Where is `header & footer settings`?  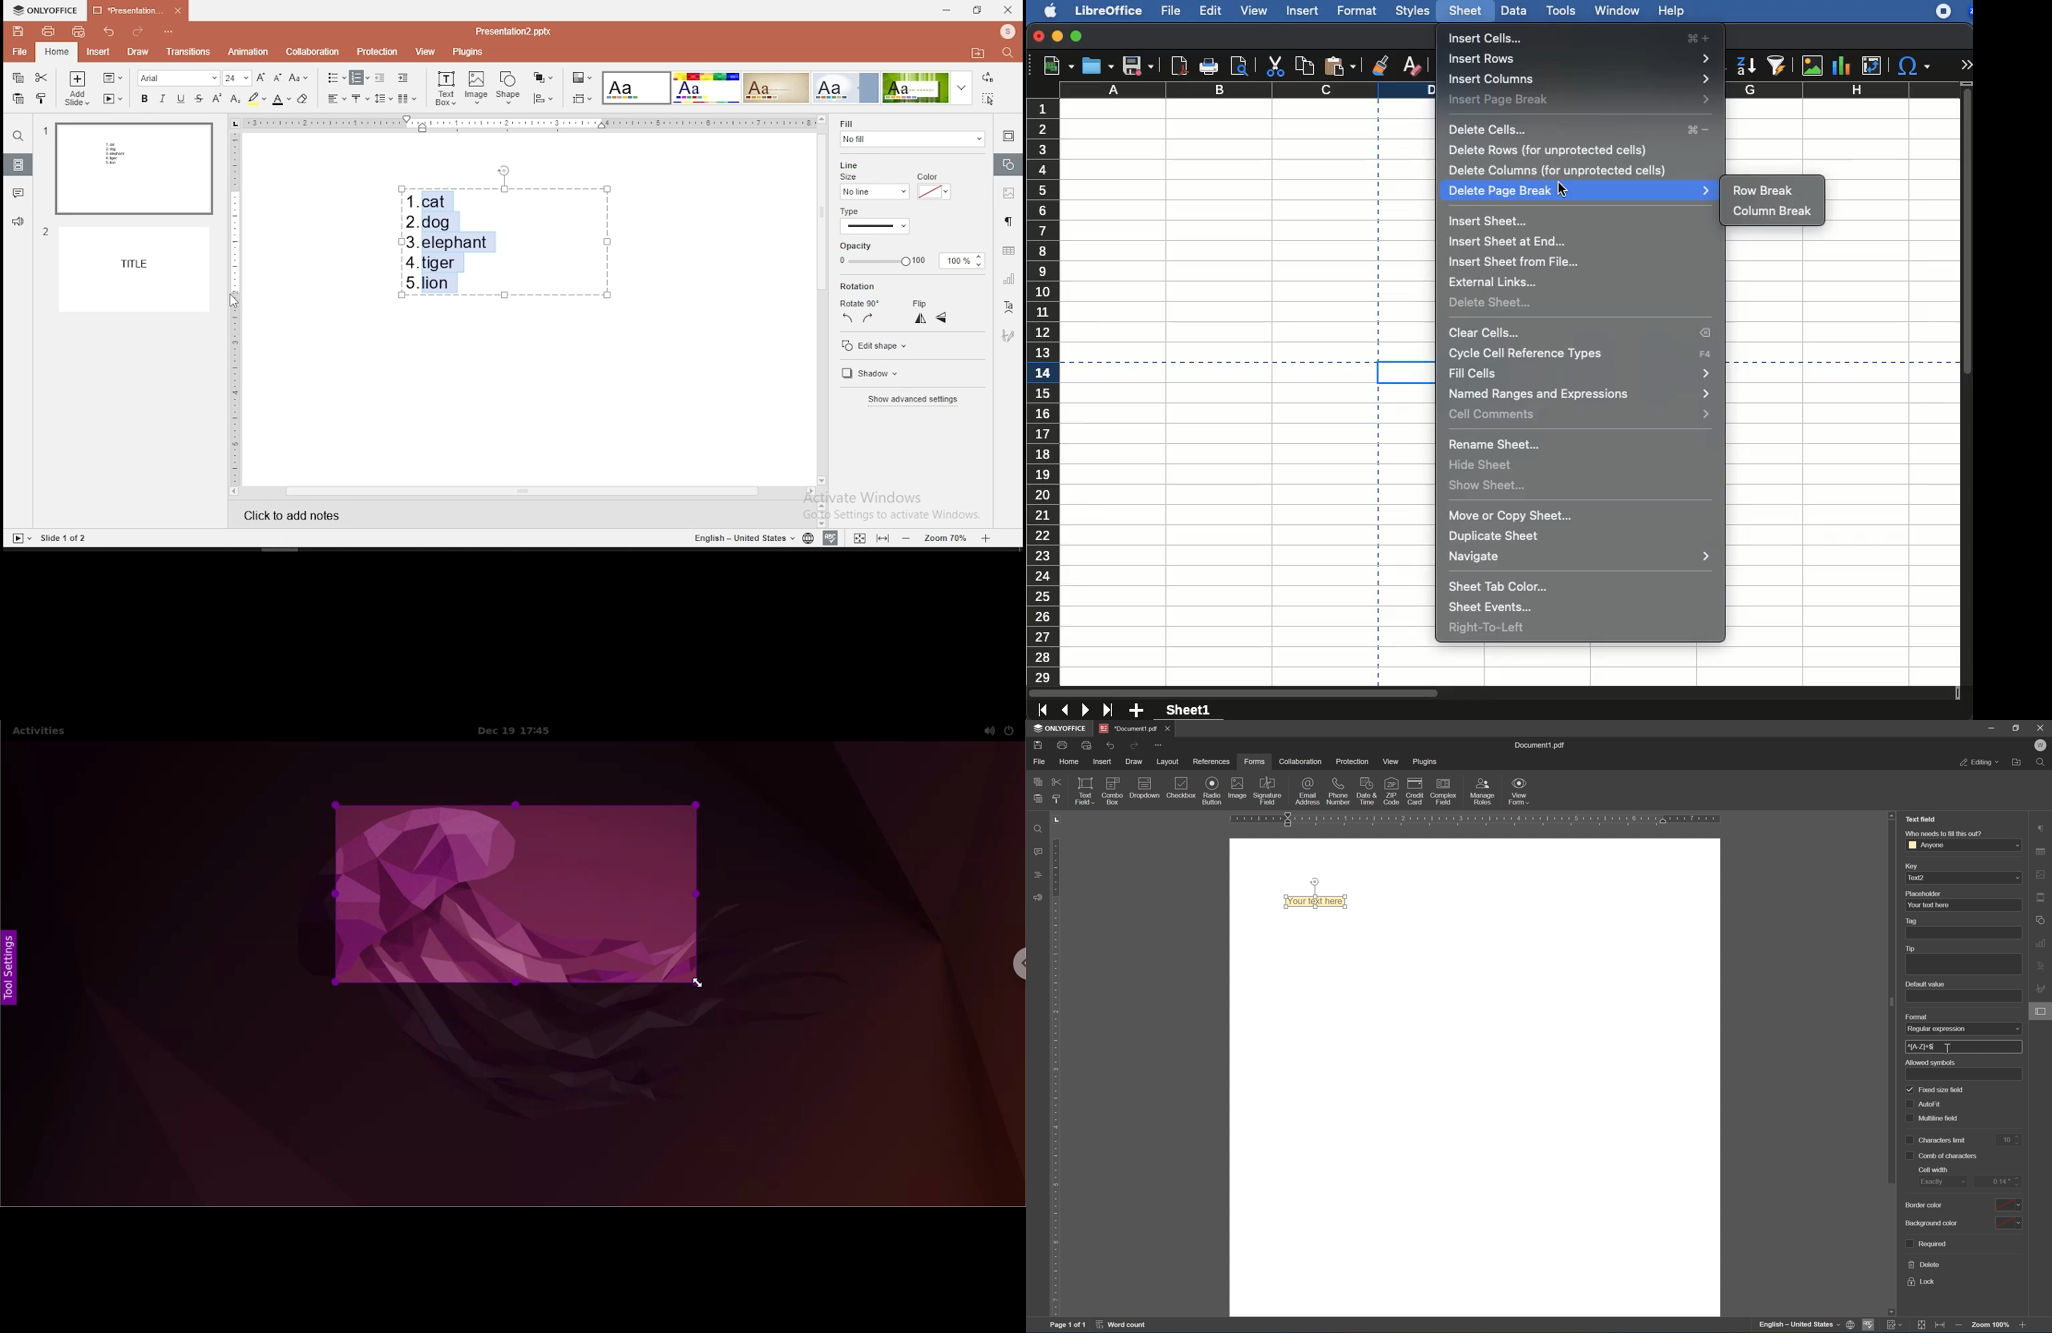
header & footer settings is located at coordinates (2041, 898).